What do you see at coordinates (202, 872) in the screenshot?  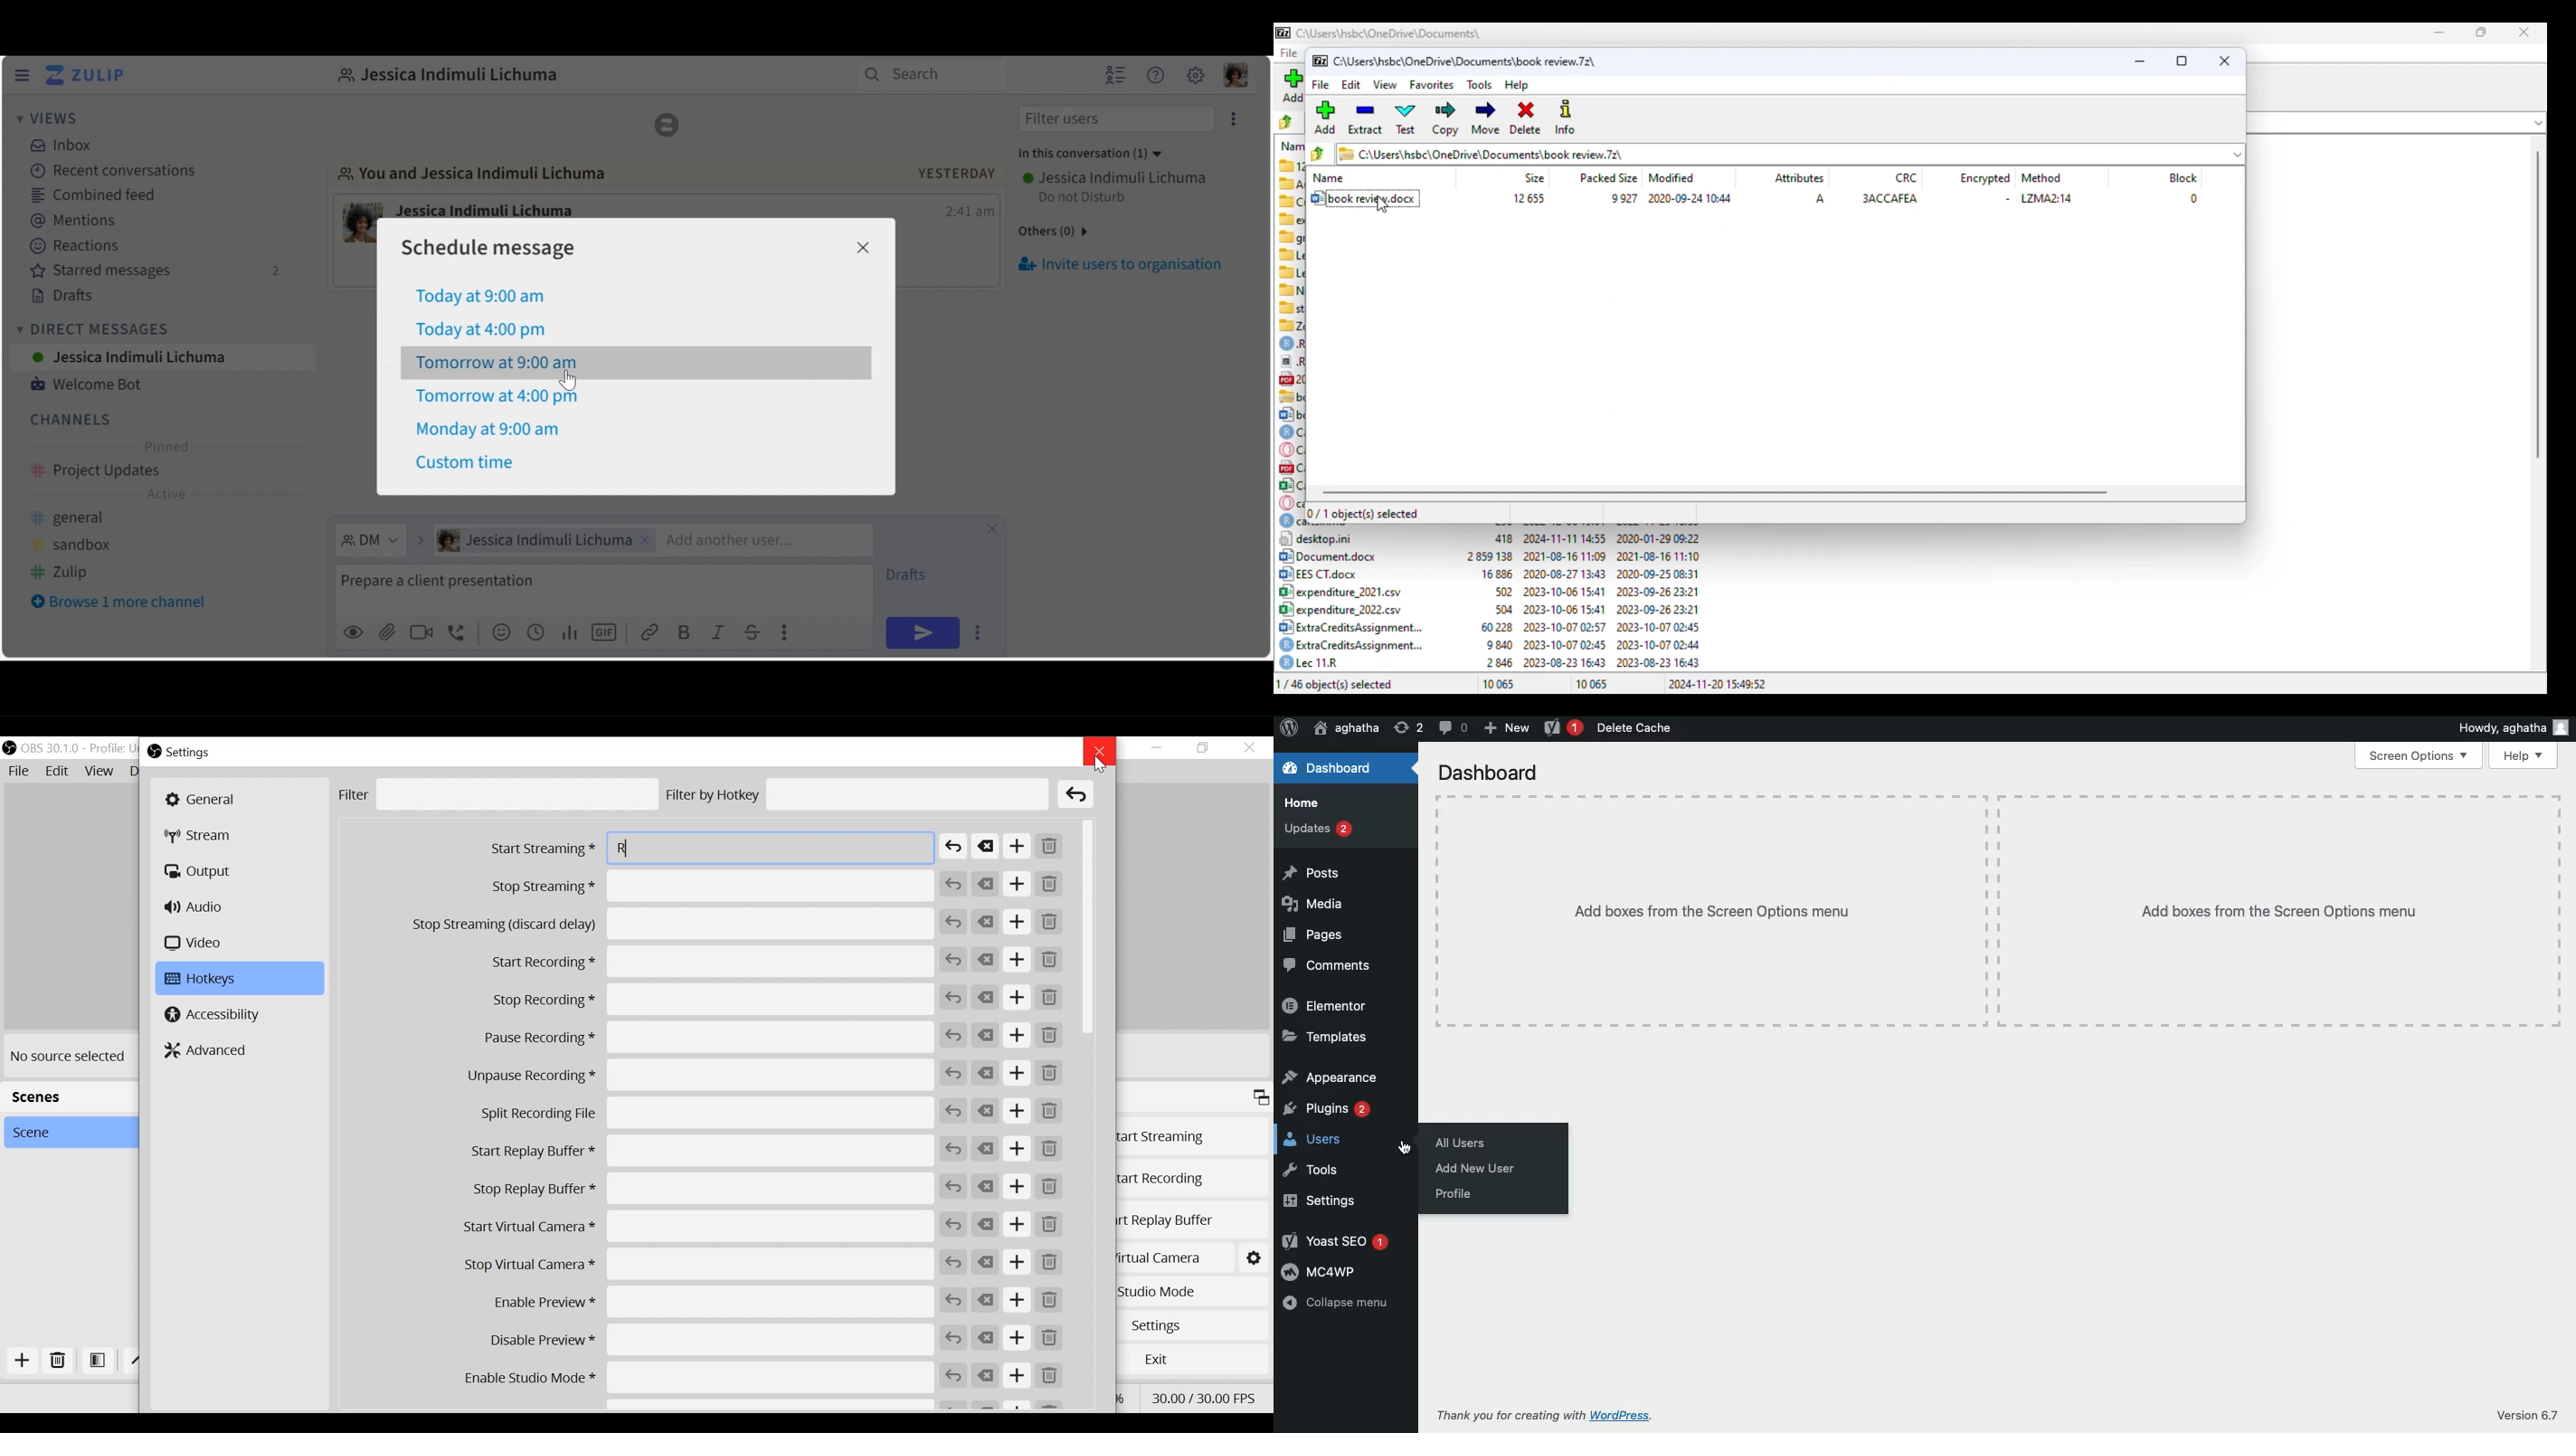 I see `Output` at bounding box center [202, 872].